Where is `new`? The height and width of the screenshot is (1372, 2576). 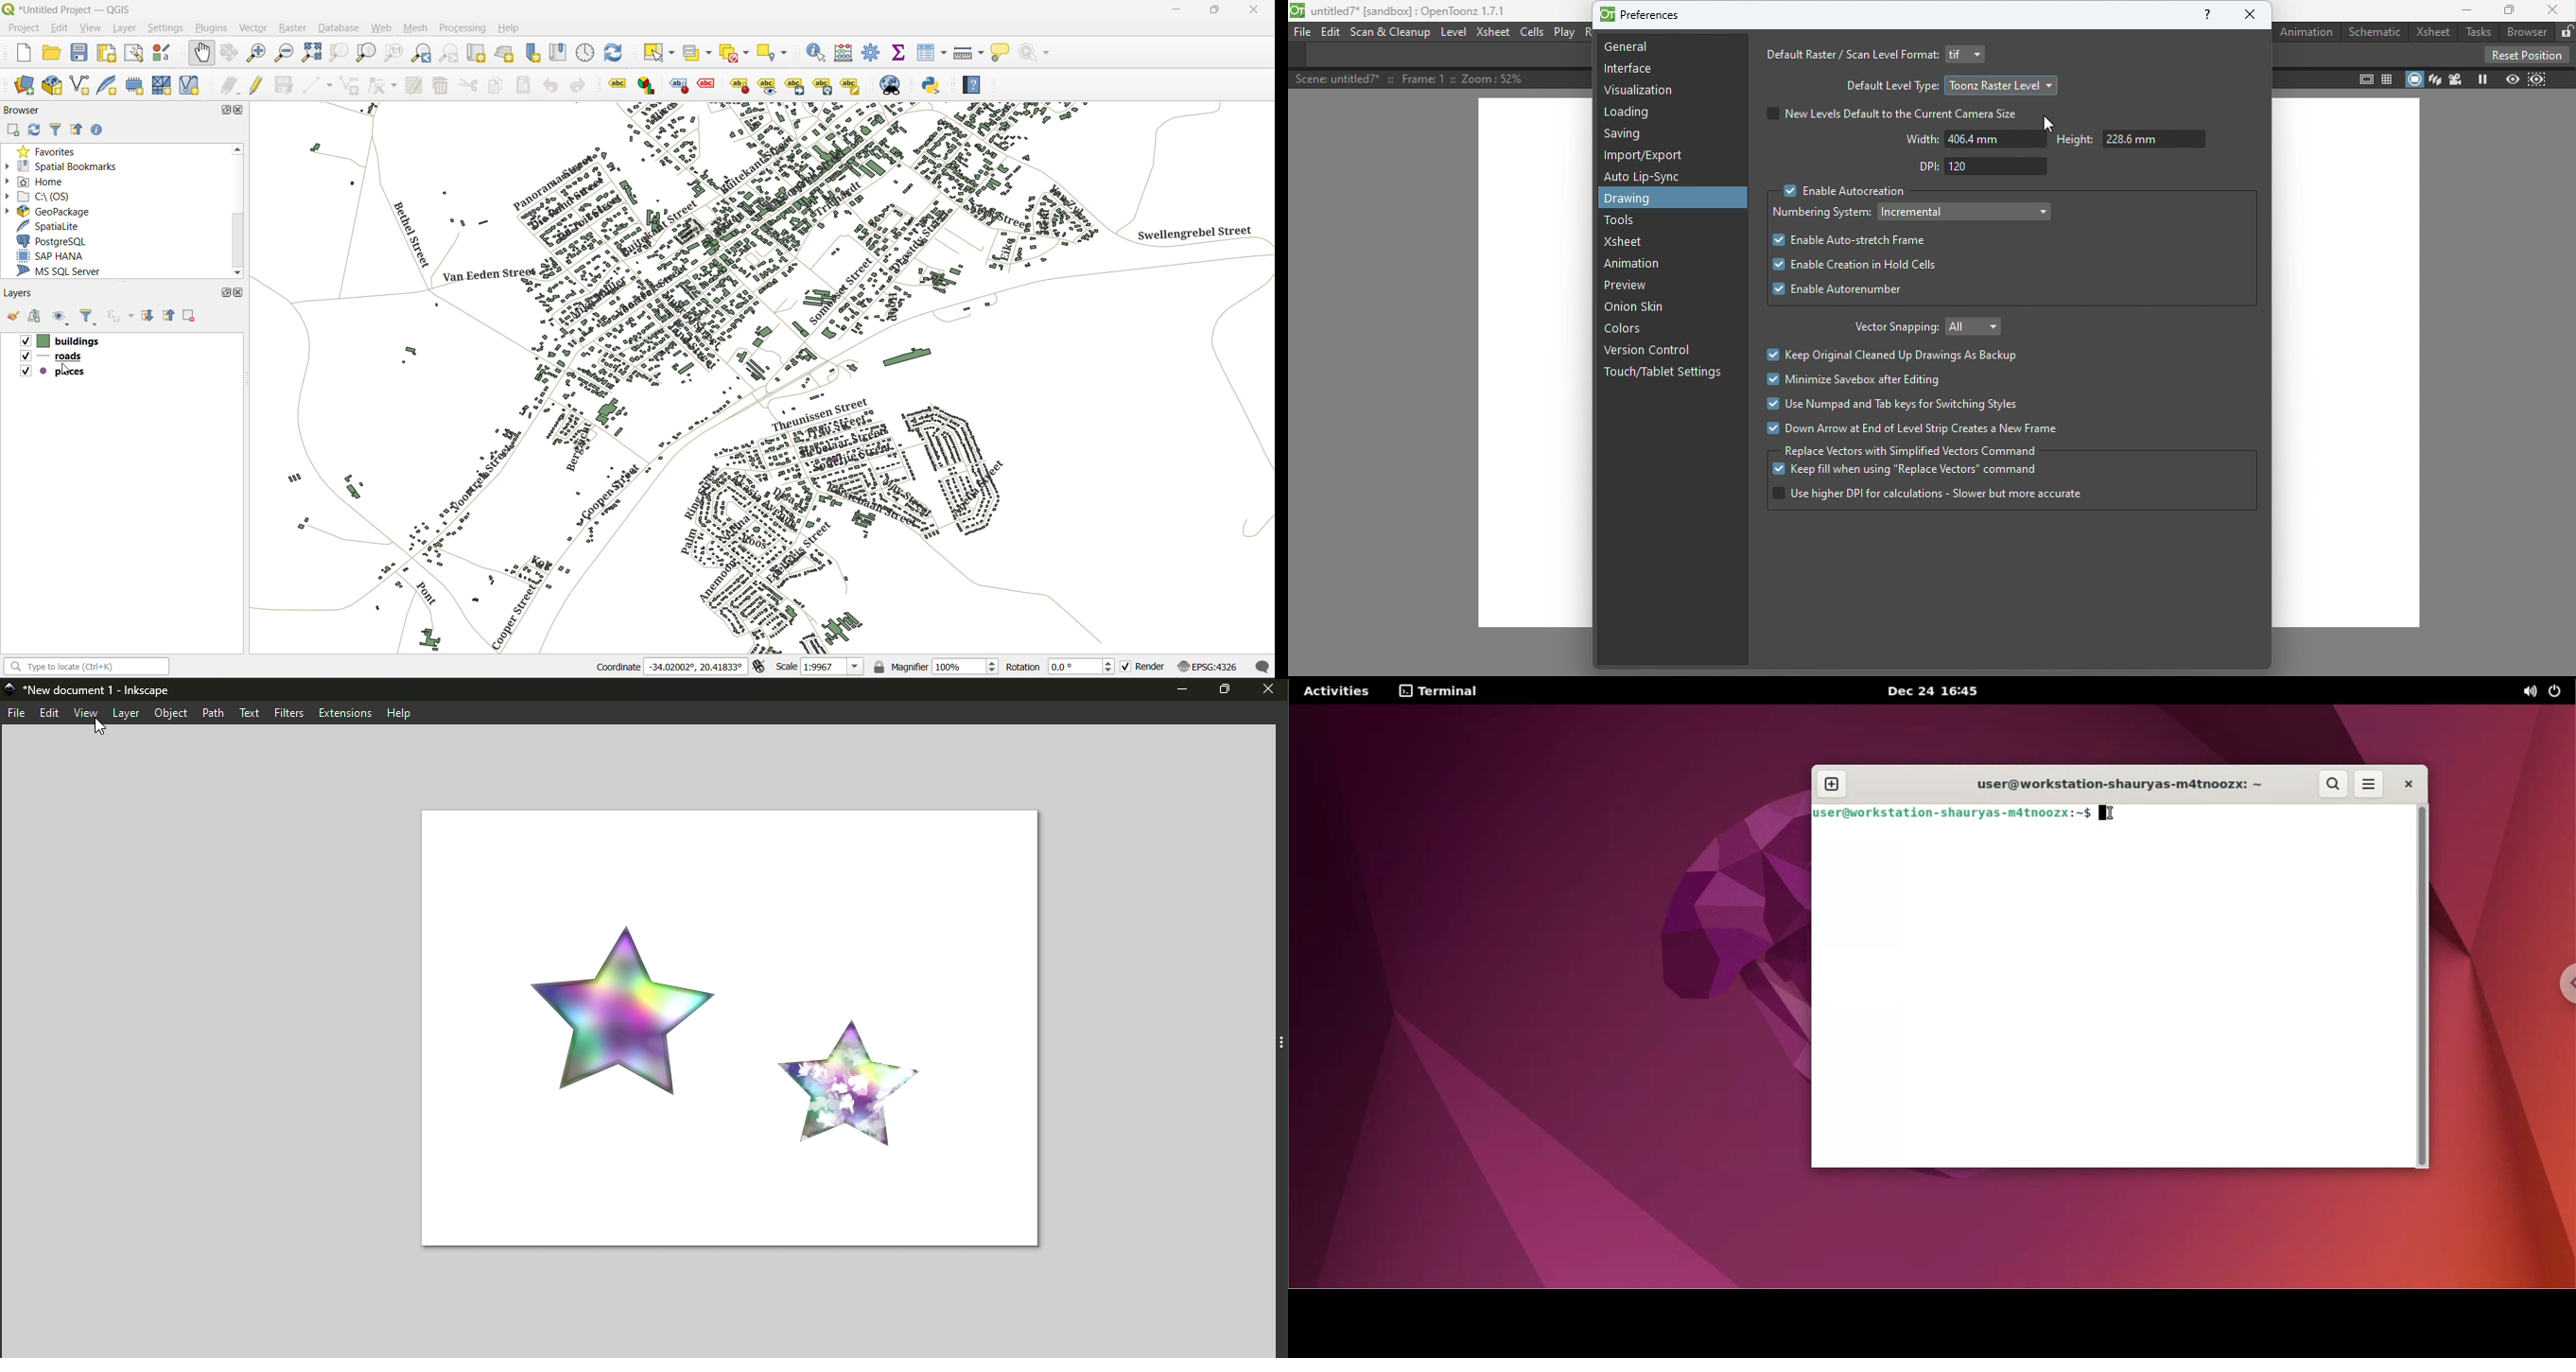 new is located at coordinates (19, 53).